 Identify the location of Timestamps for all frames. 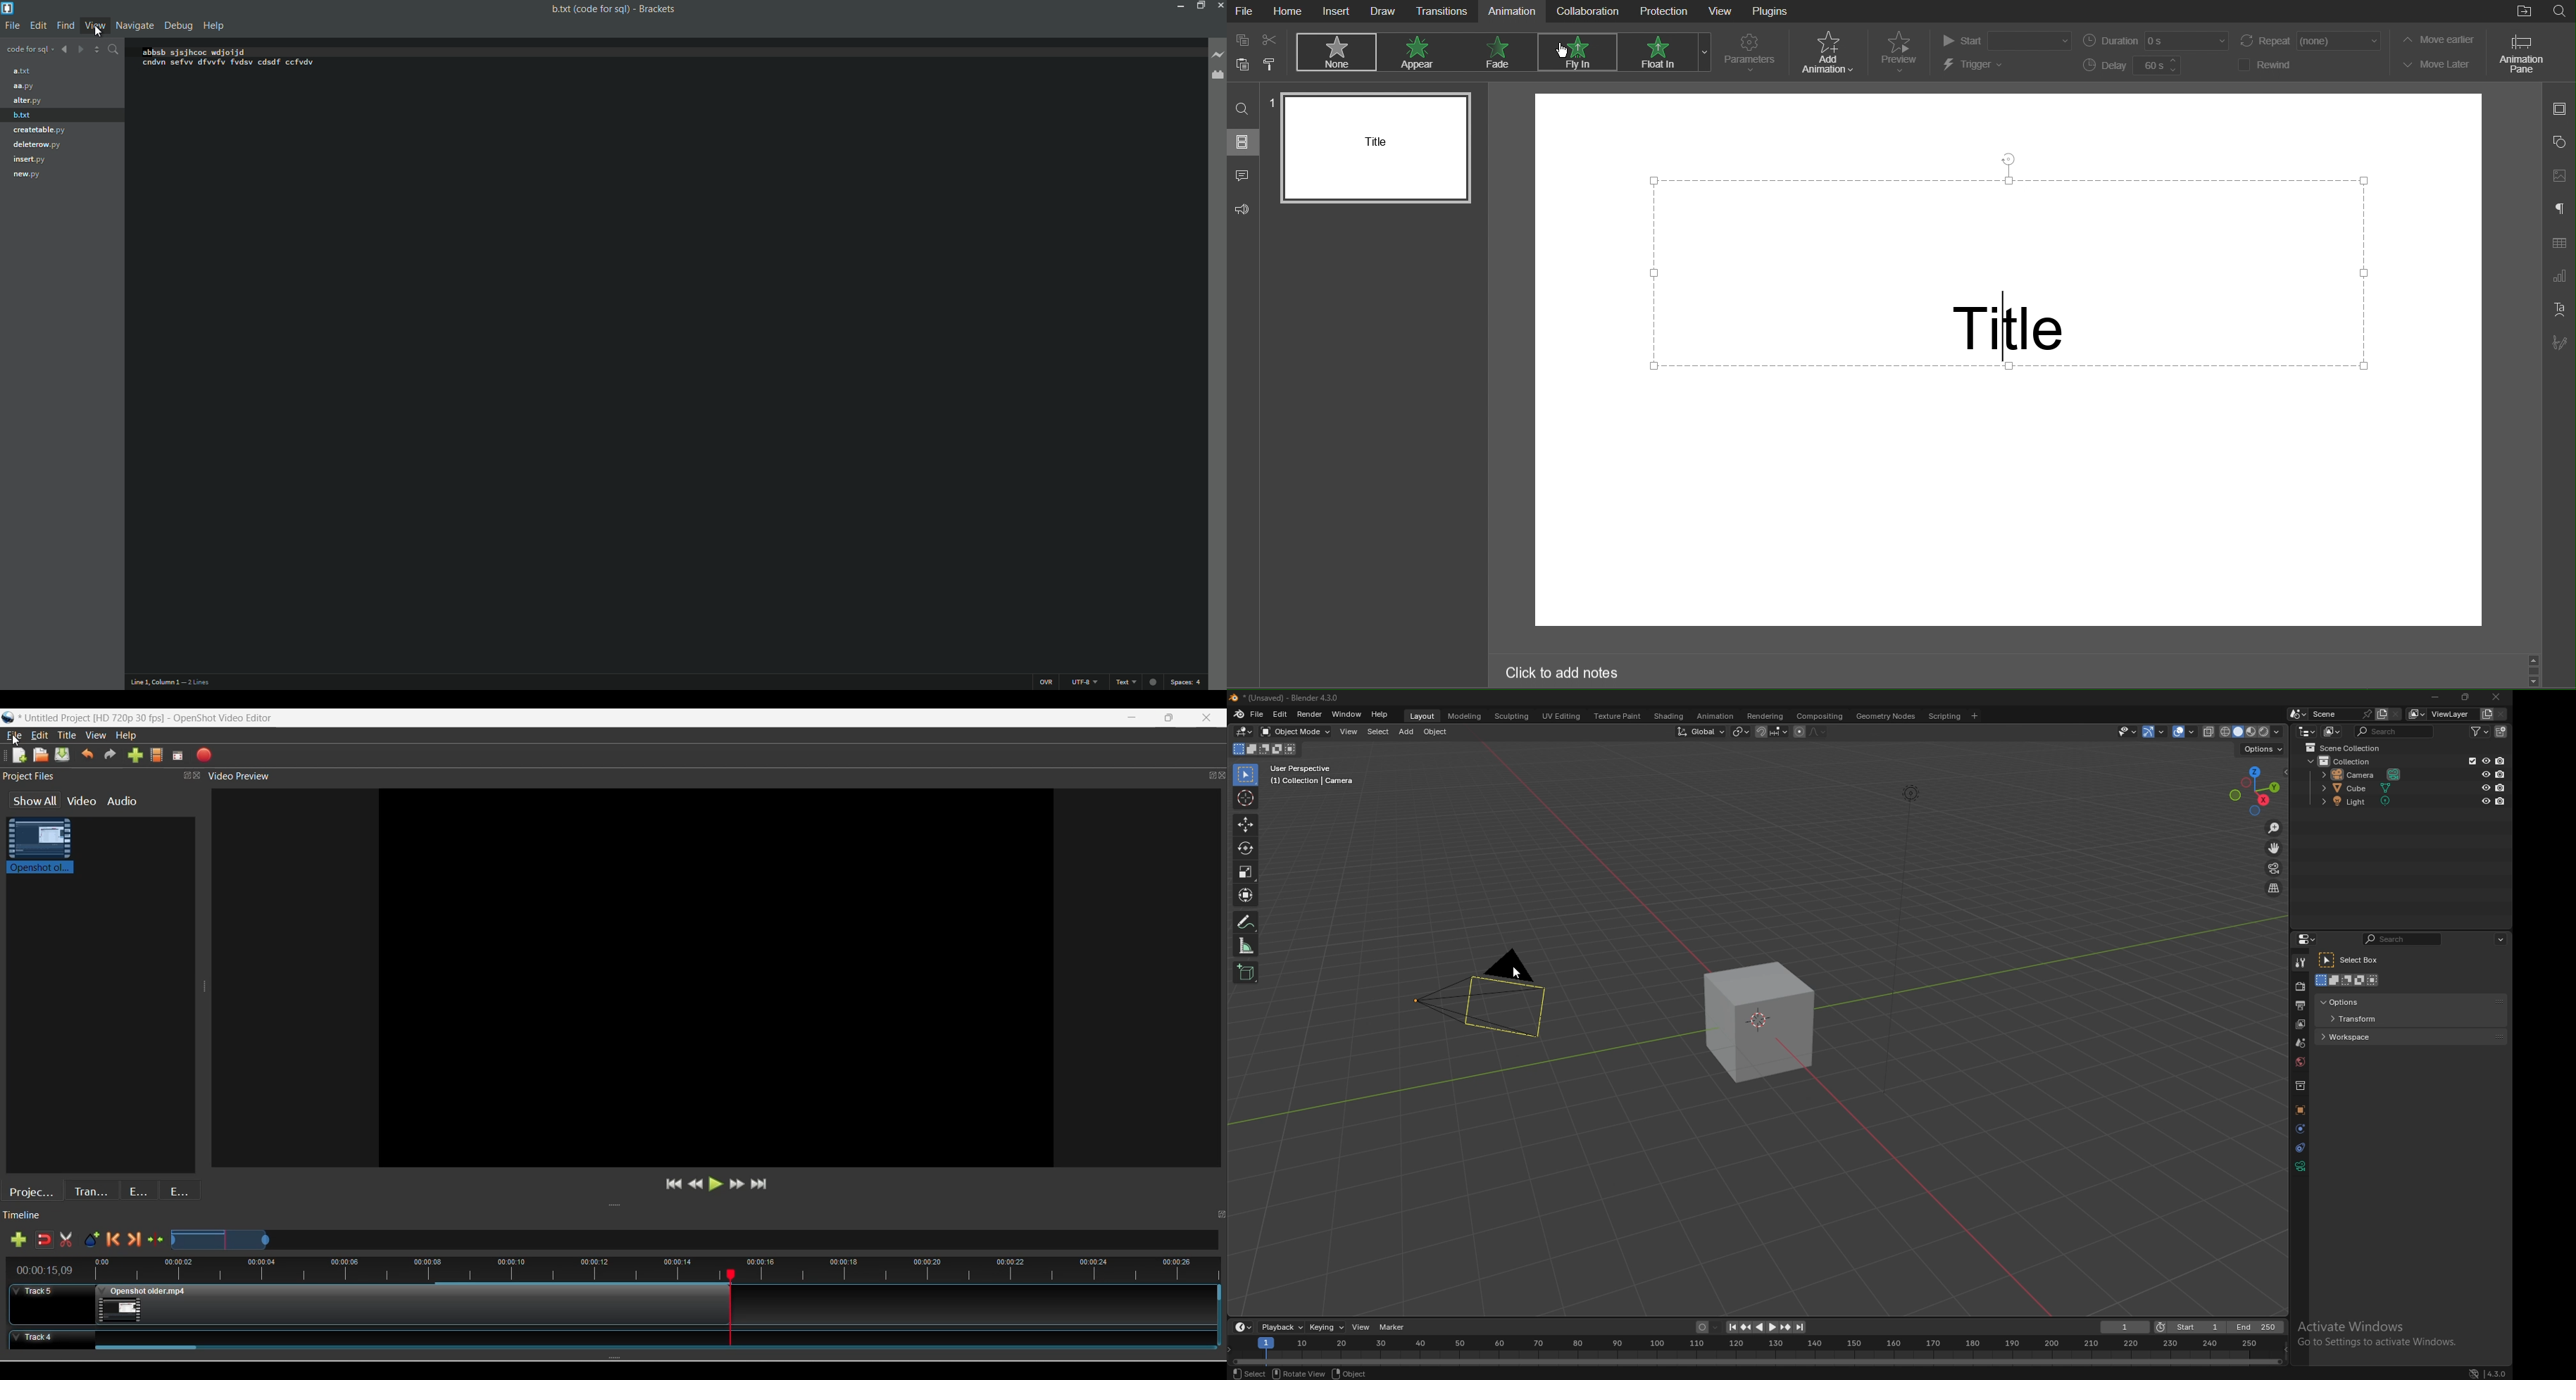
(406, 1268).